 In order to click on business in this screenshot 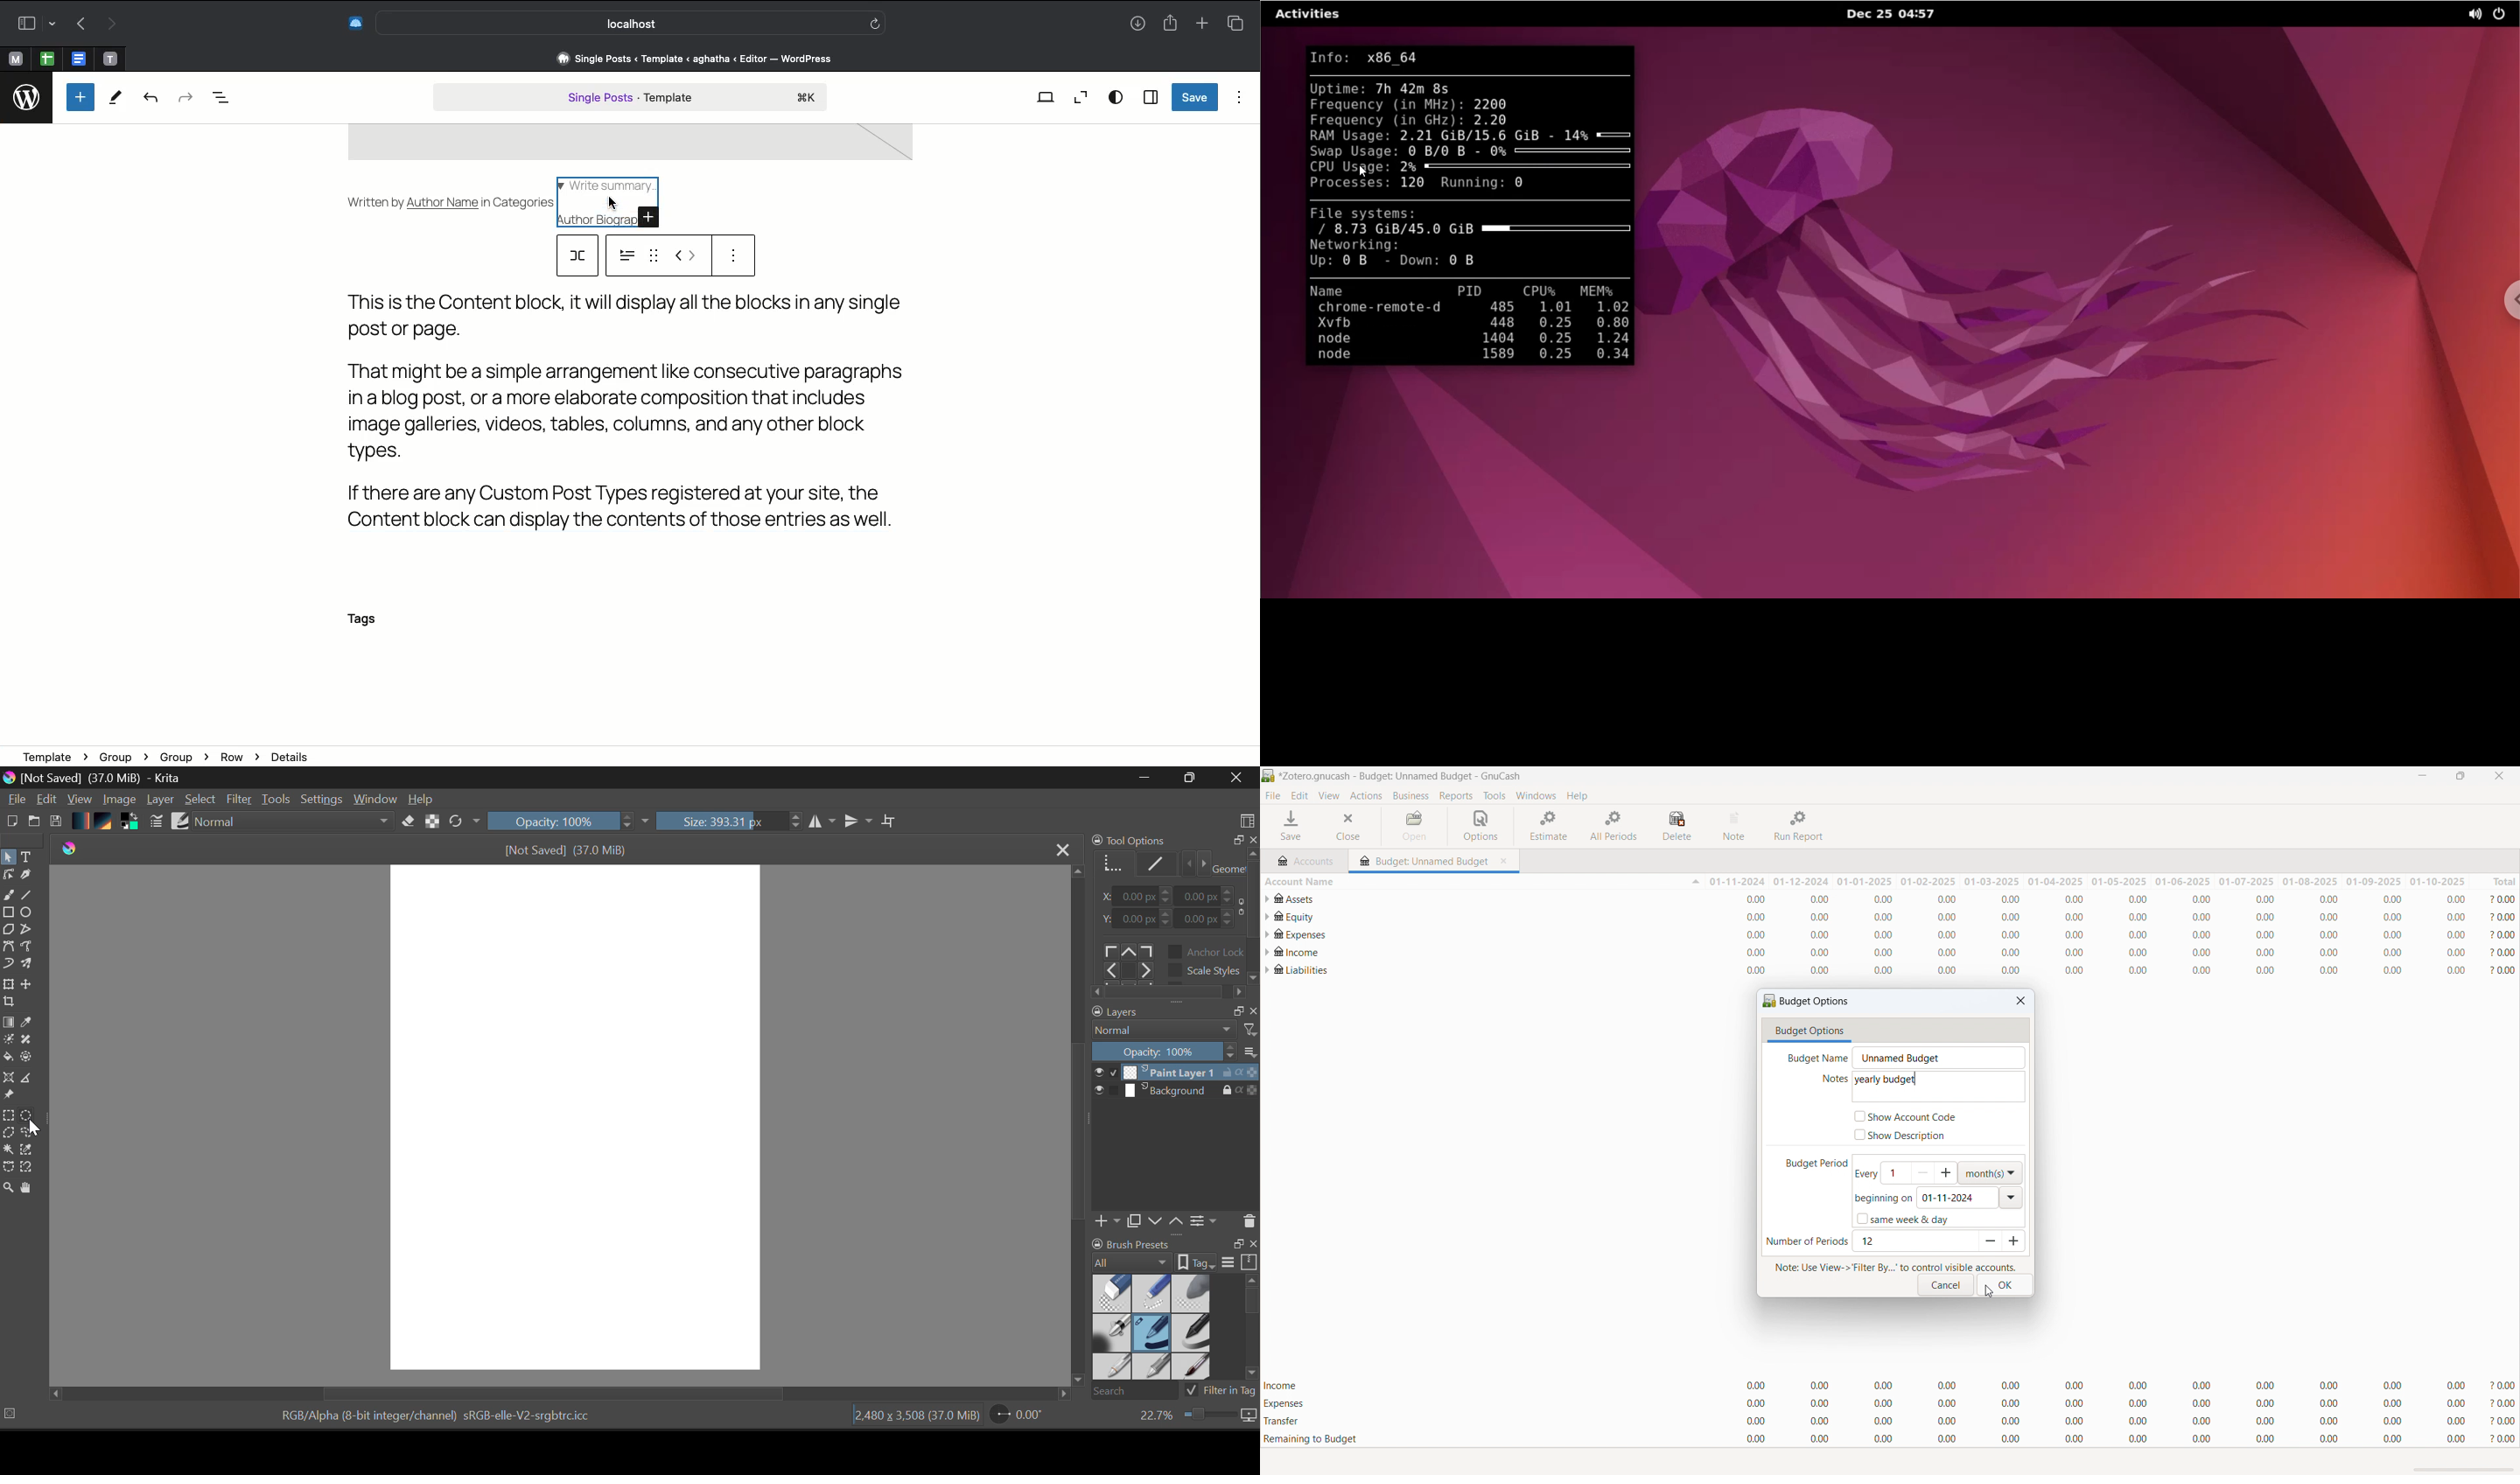, I will do `click(1411, 796)`.